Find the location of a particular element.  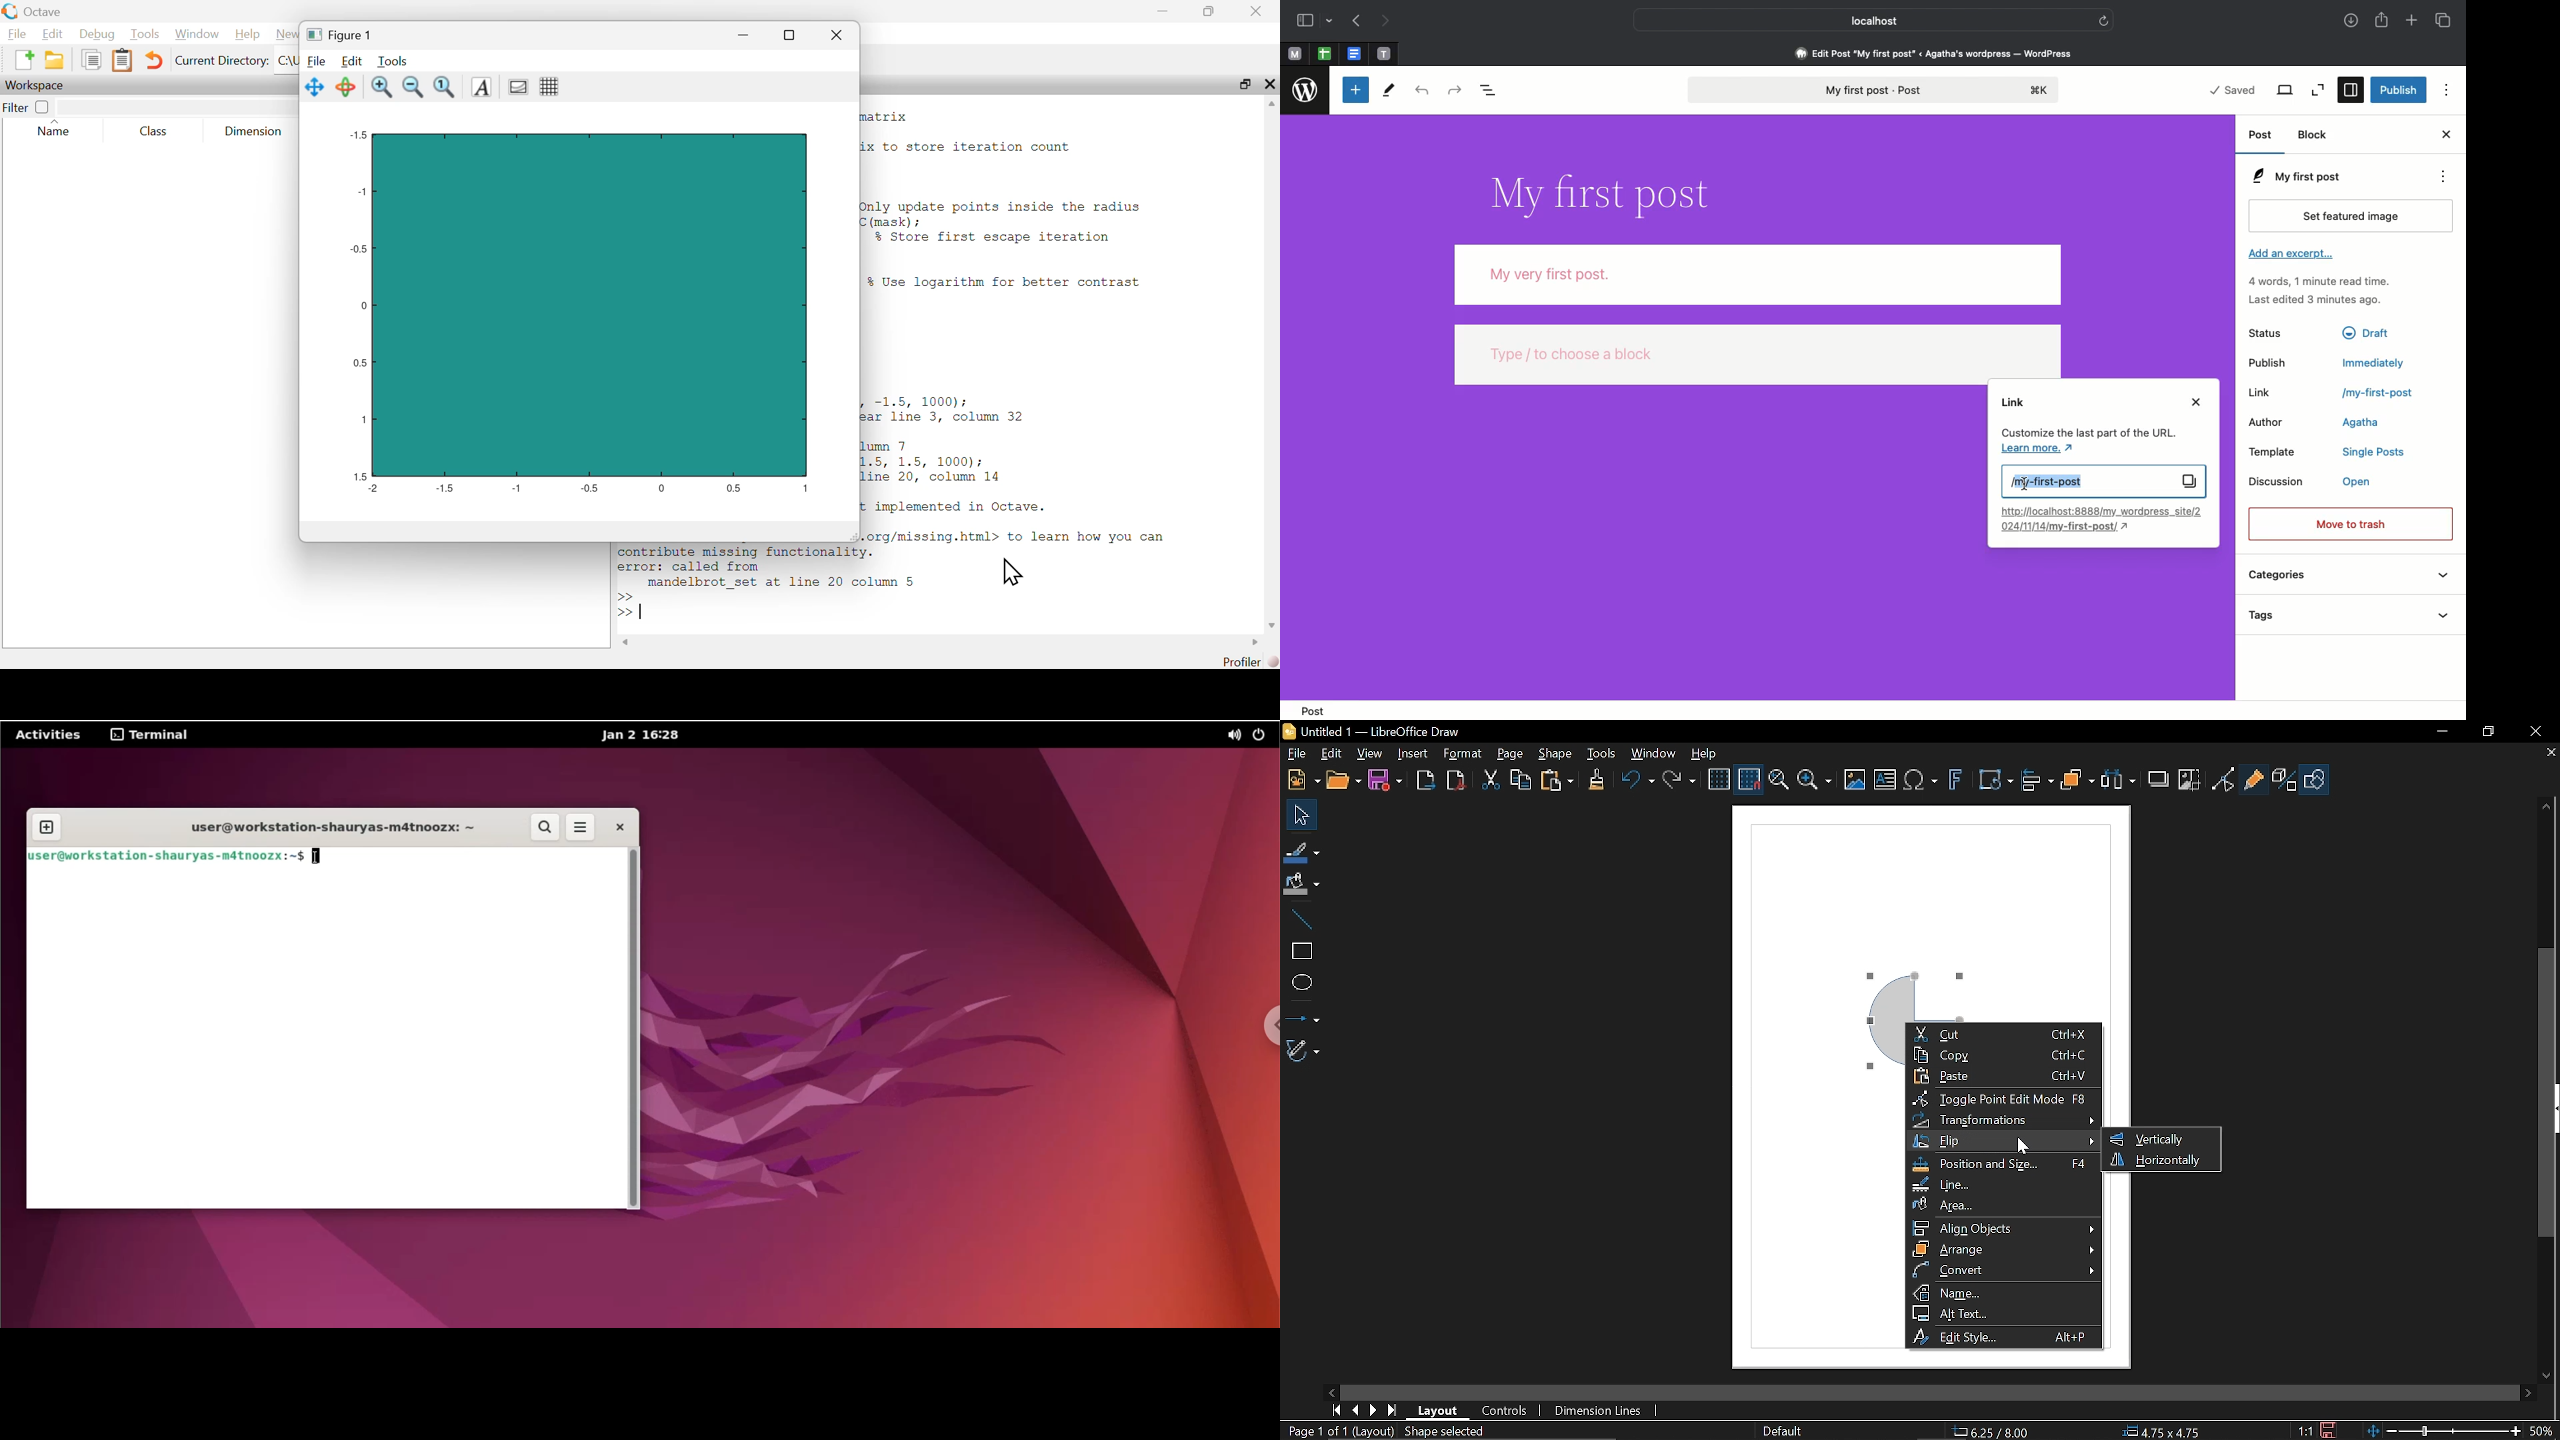

Tools is located at coordinates (1602, 754).